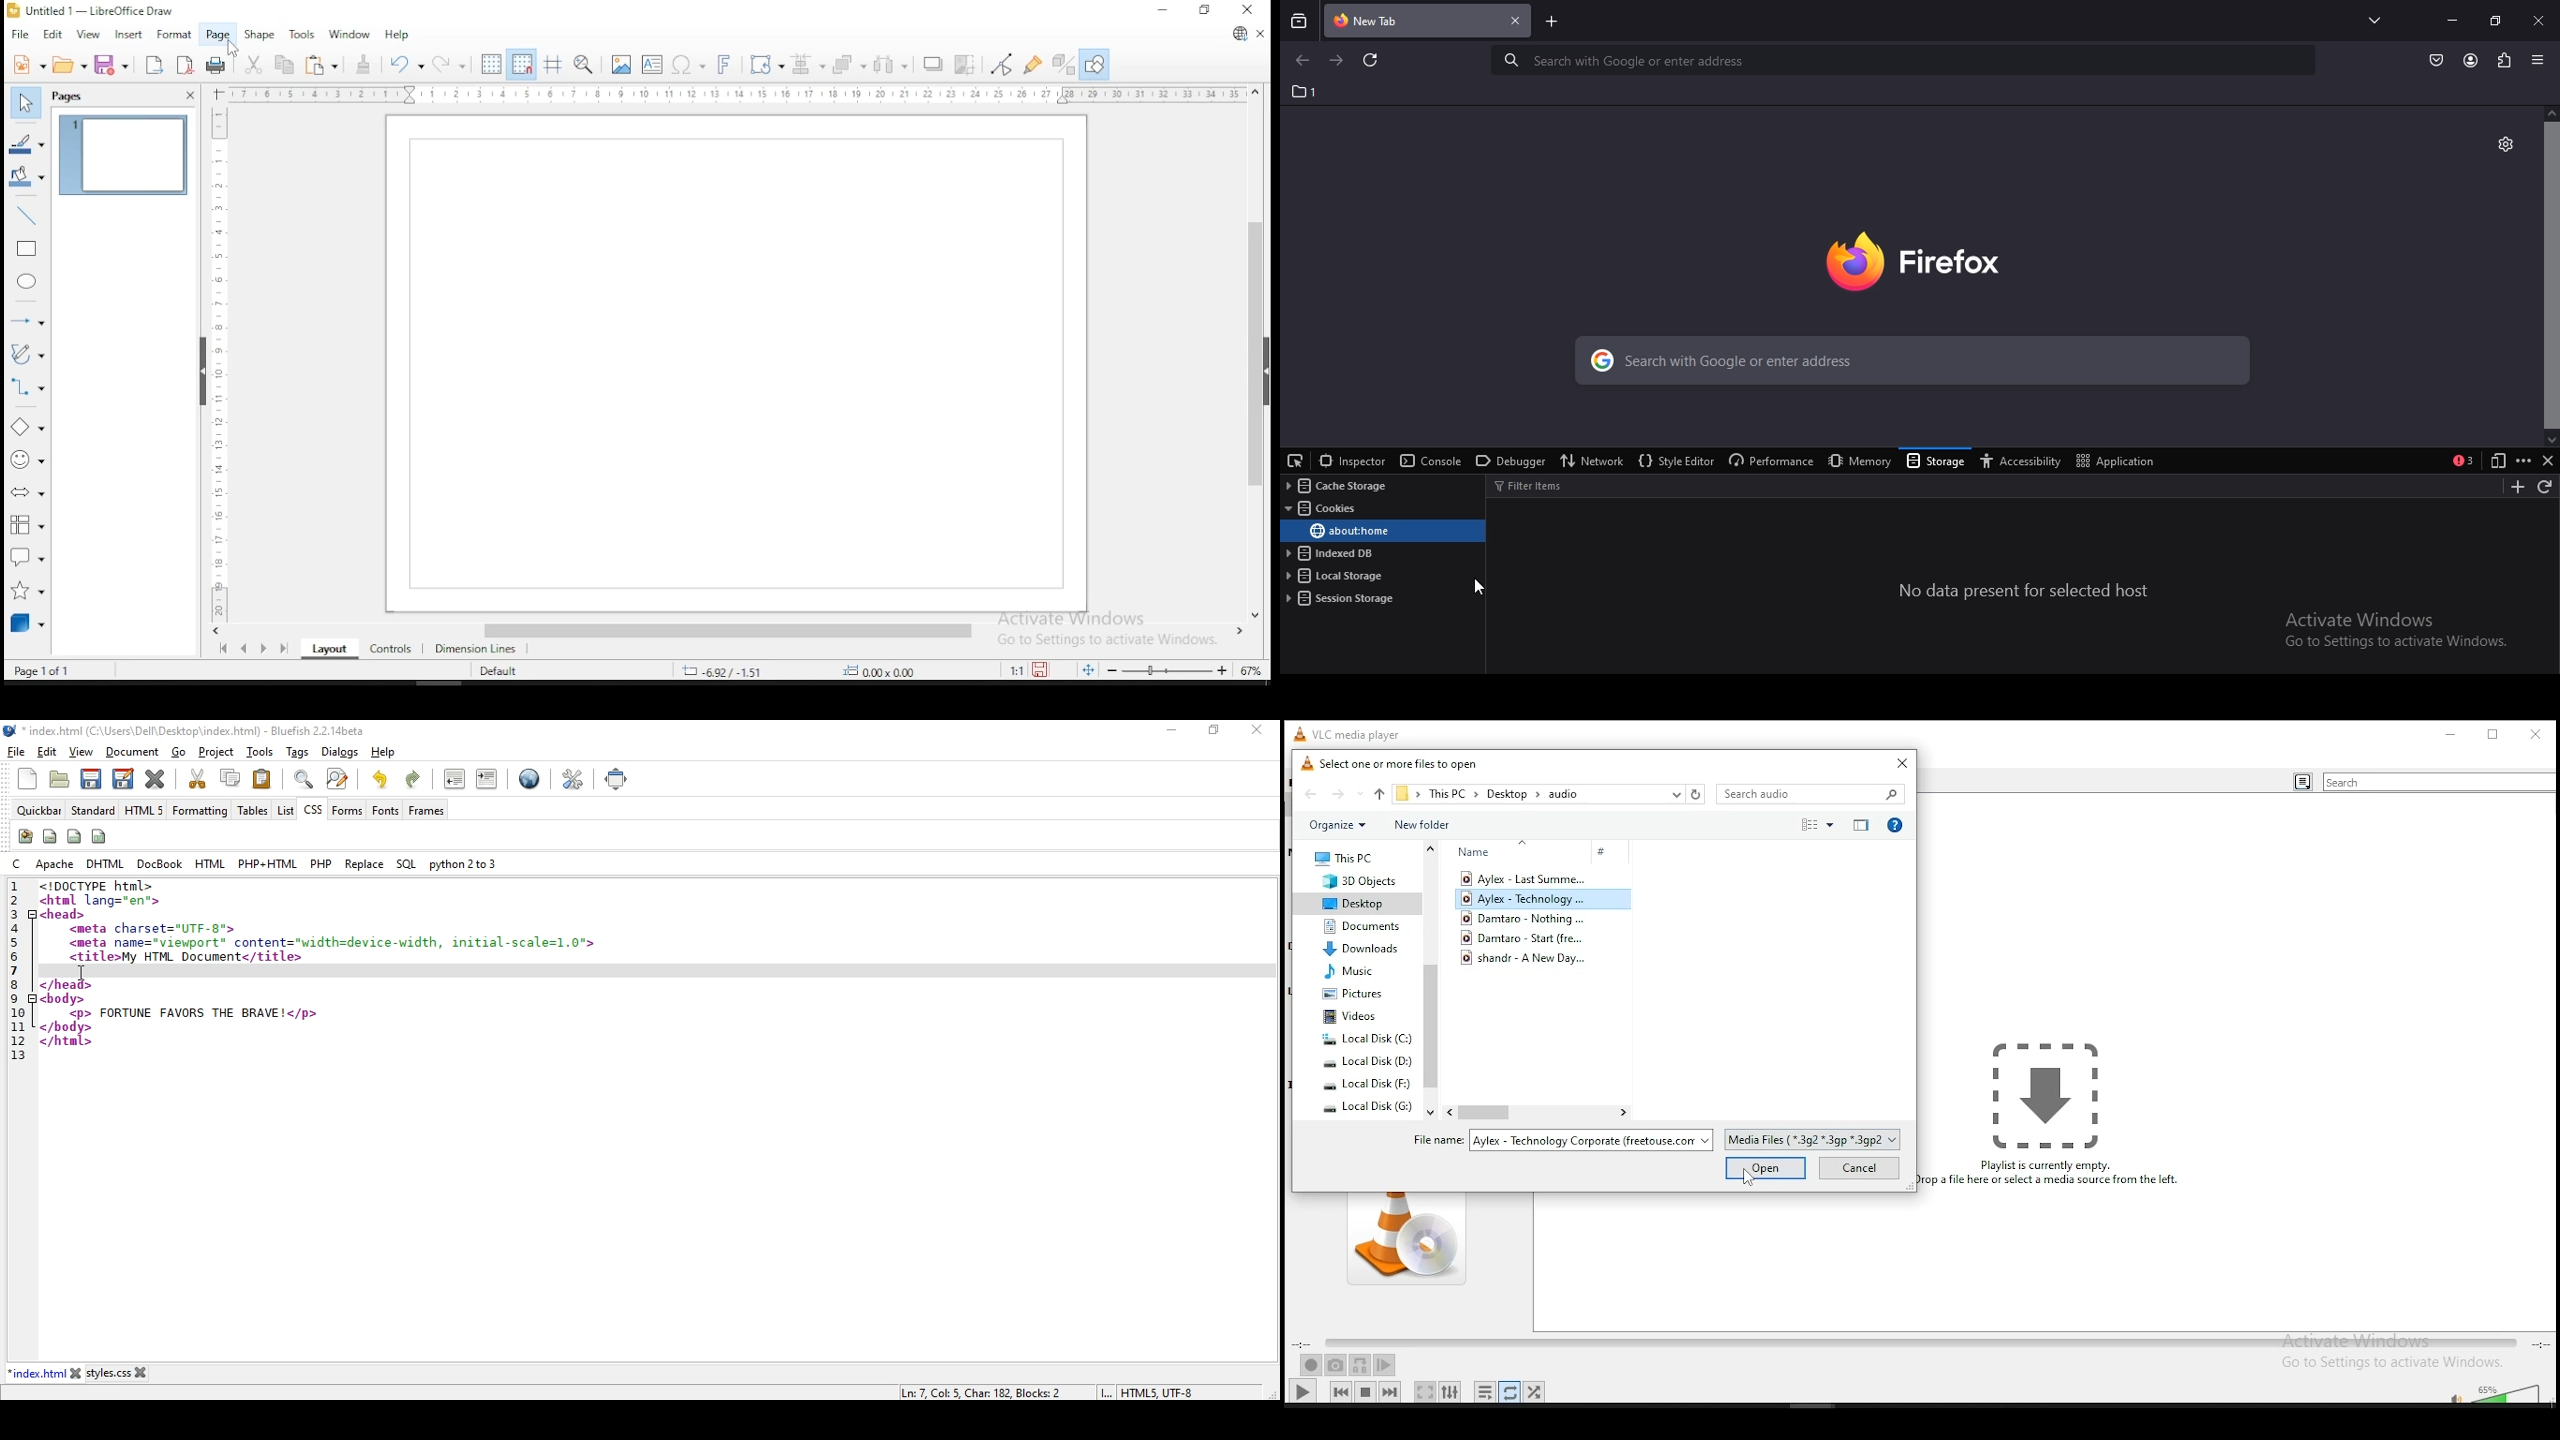  I want to click on Play list is currently empty. Drop a file here or select a media source from left, so click(2054, 1115).